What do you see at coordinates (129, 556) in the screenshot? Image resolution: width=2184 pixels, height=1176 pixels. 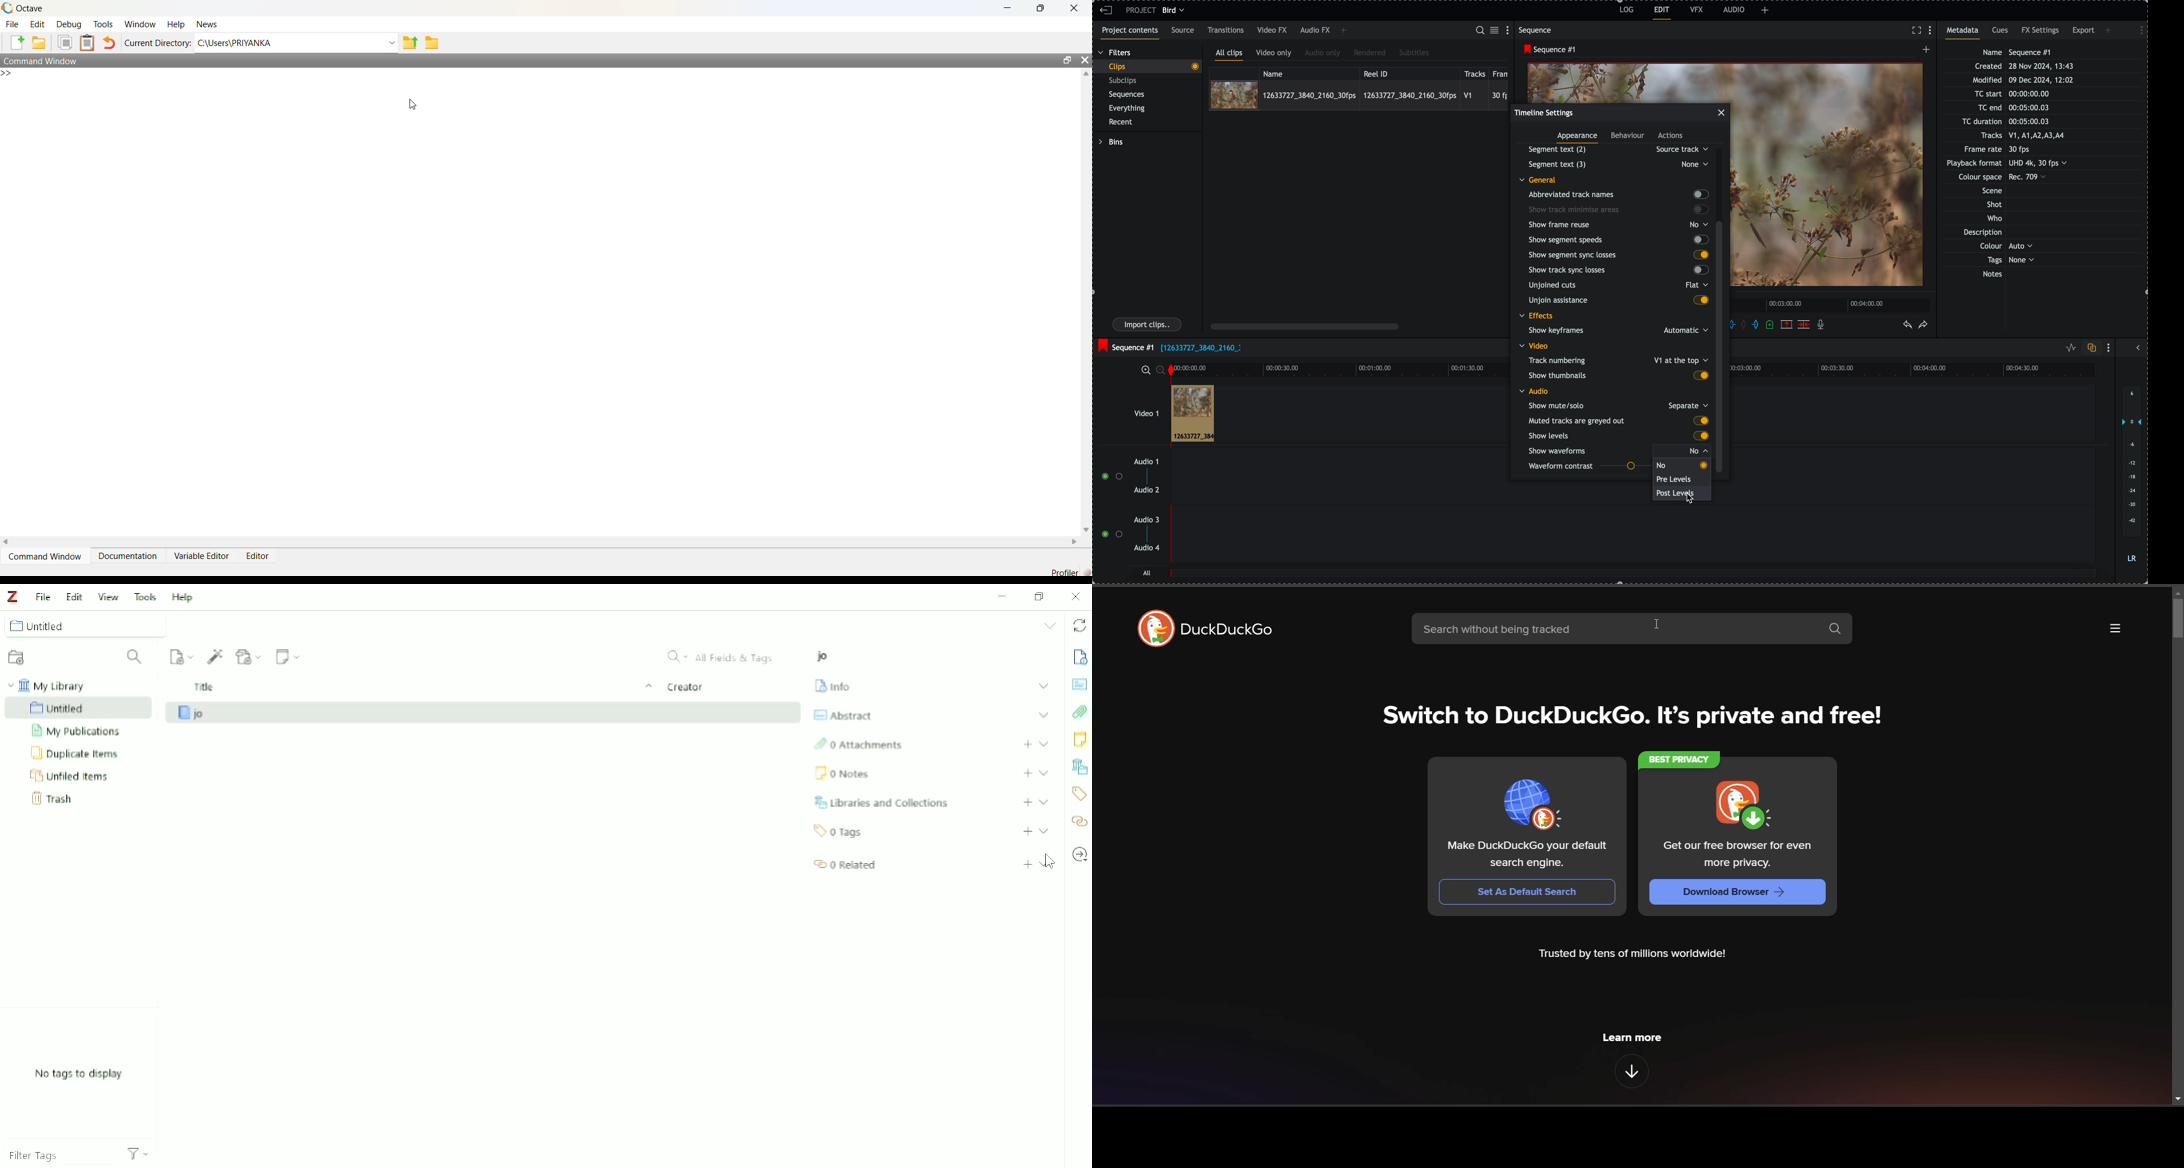 I see `Documentation` at bounding box center [129, 556].